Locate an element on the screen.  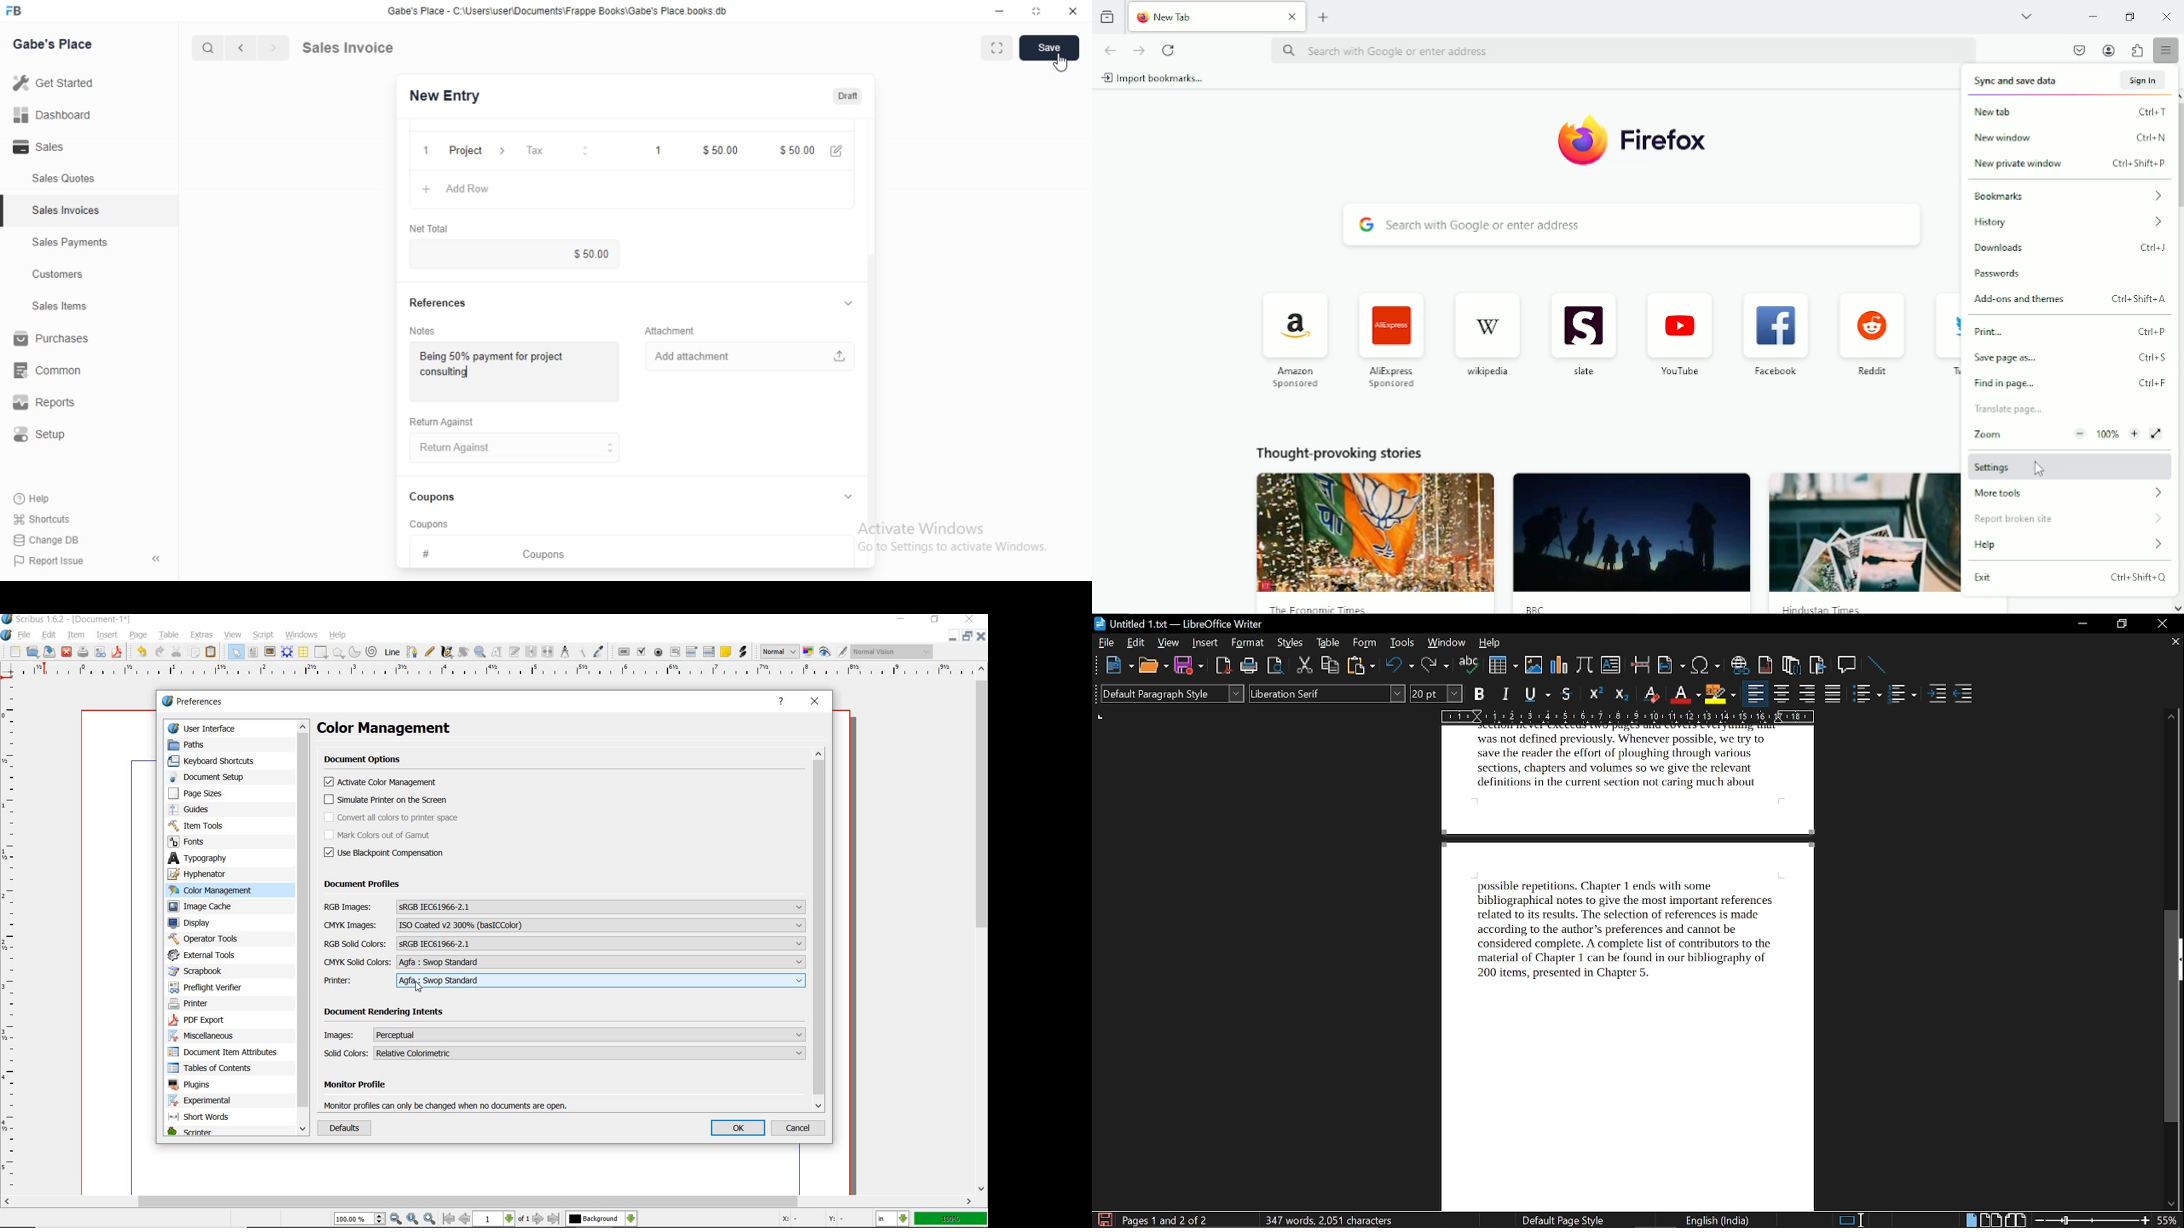
Bezier curve is located at coordinates (412, 651).